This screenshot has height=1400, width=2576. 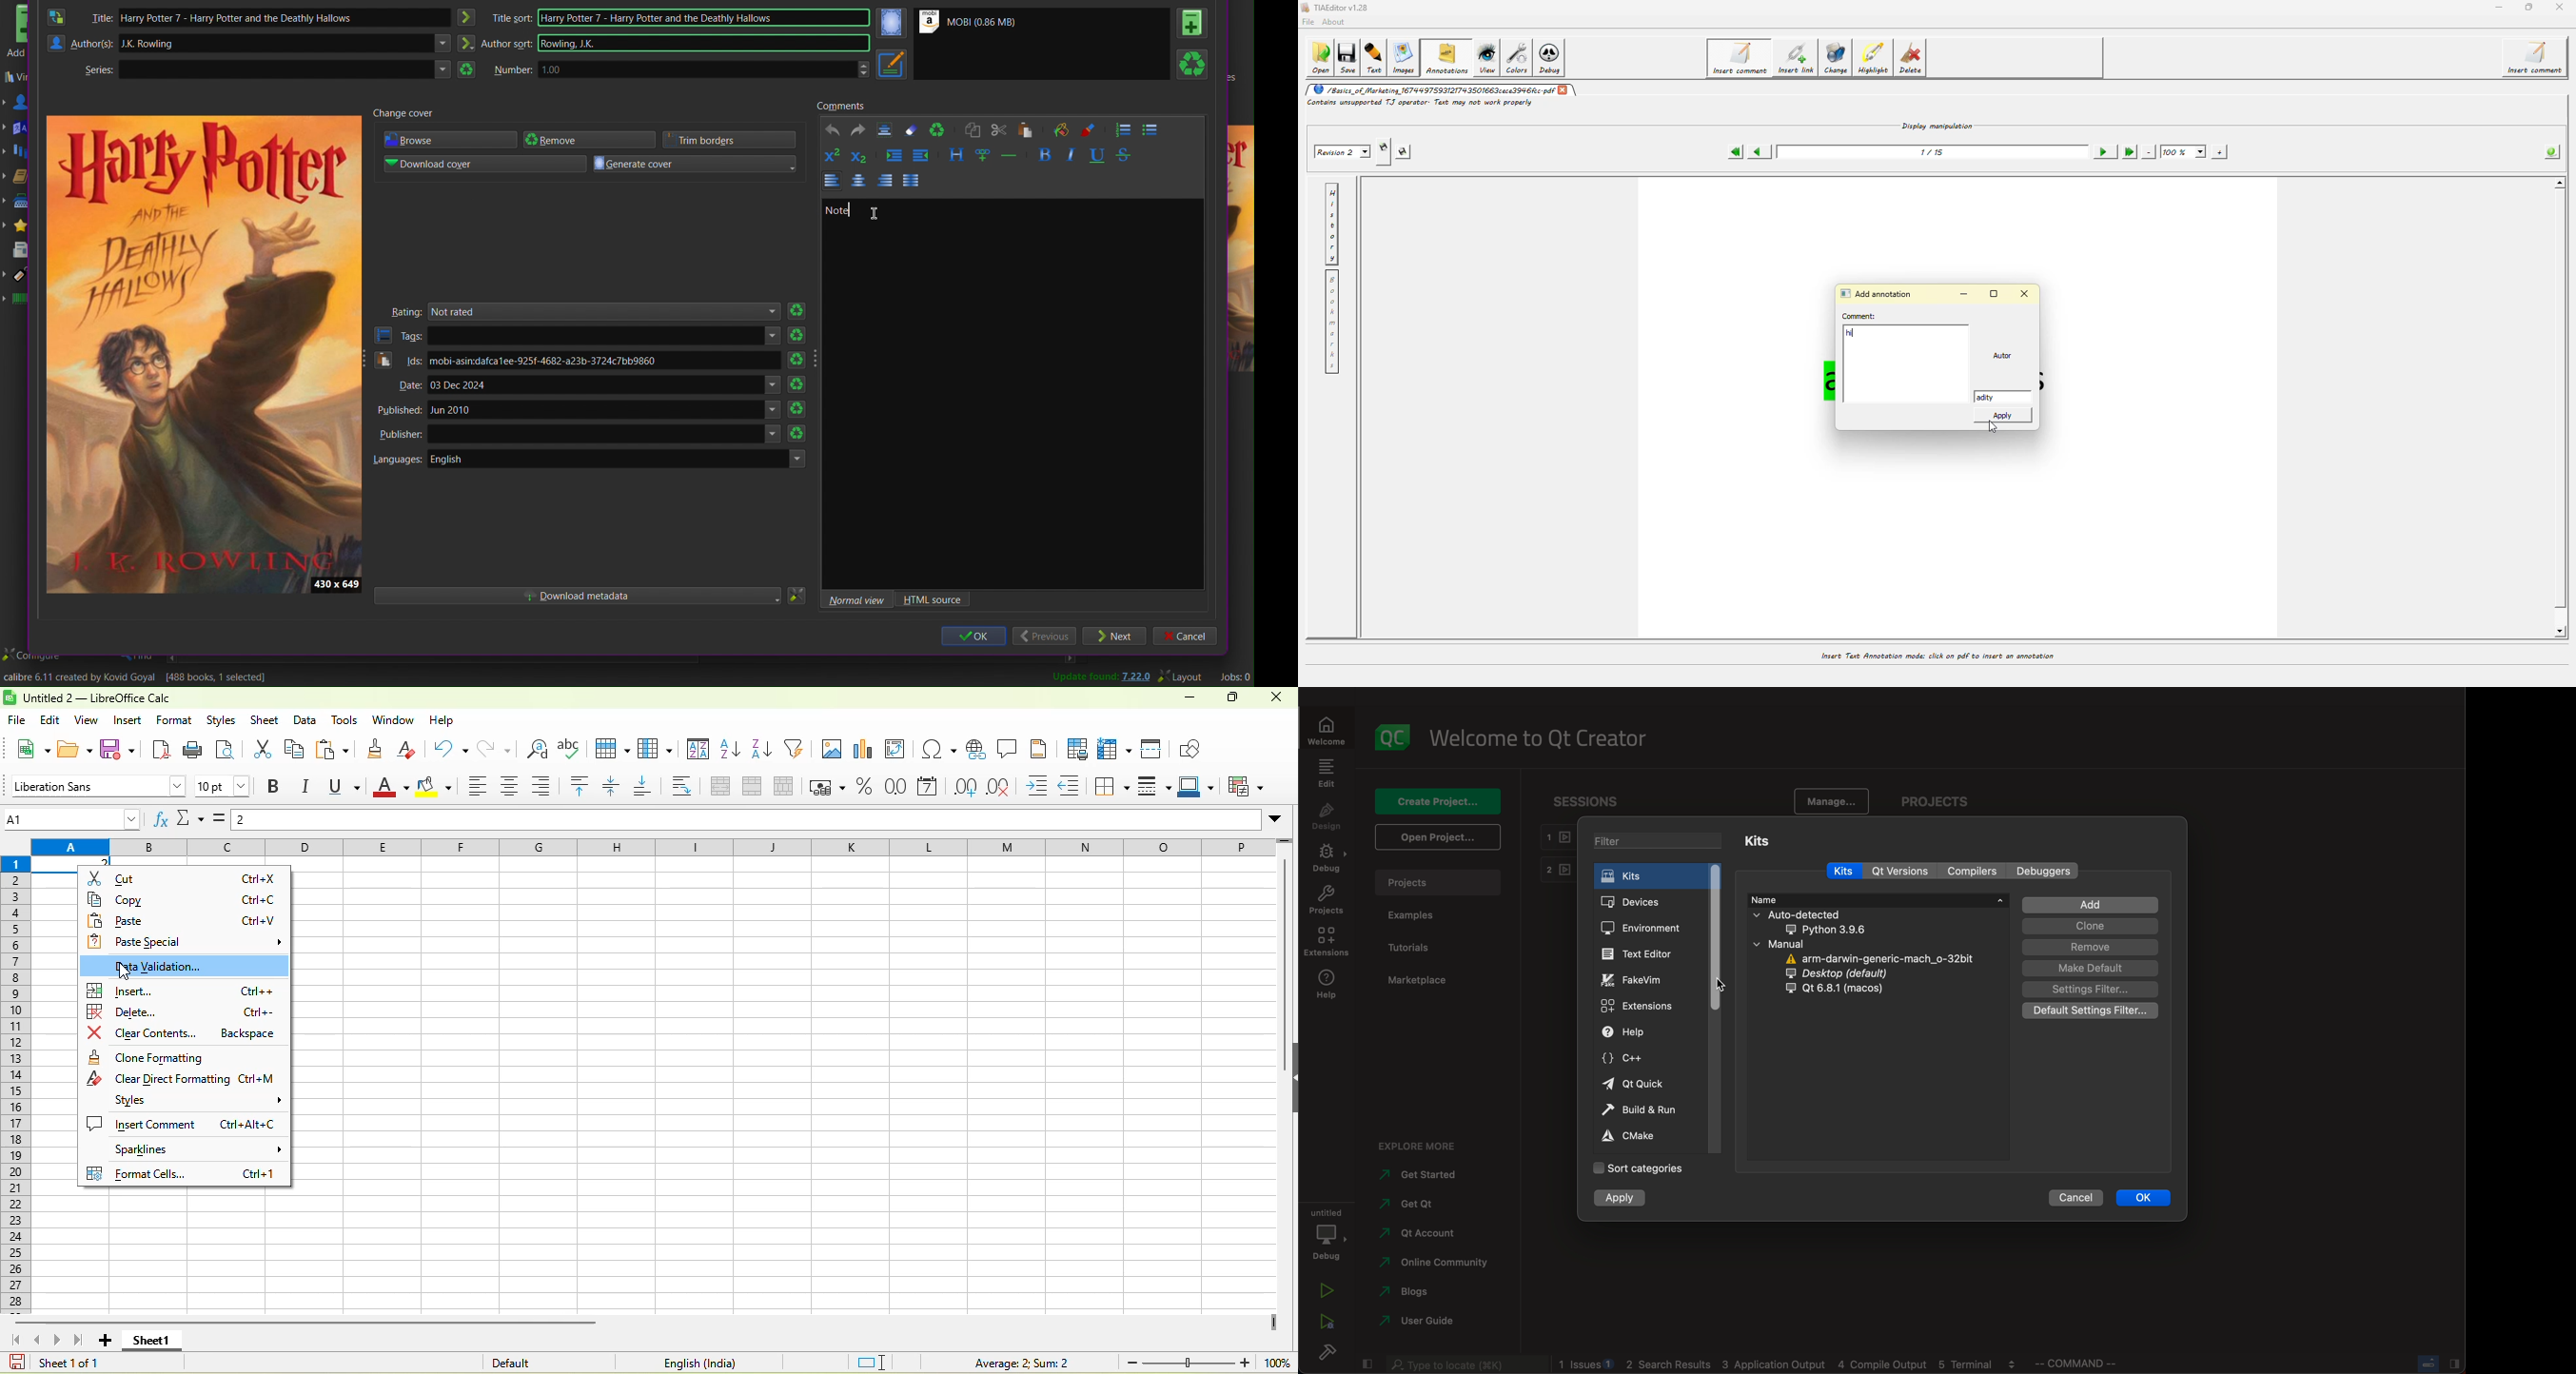 I want to click on auto filter, so click(x=800, y=748).